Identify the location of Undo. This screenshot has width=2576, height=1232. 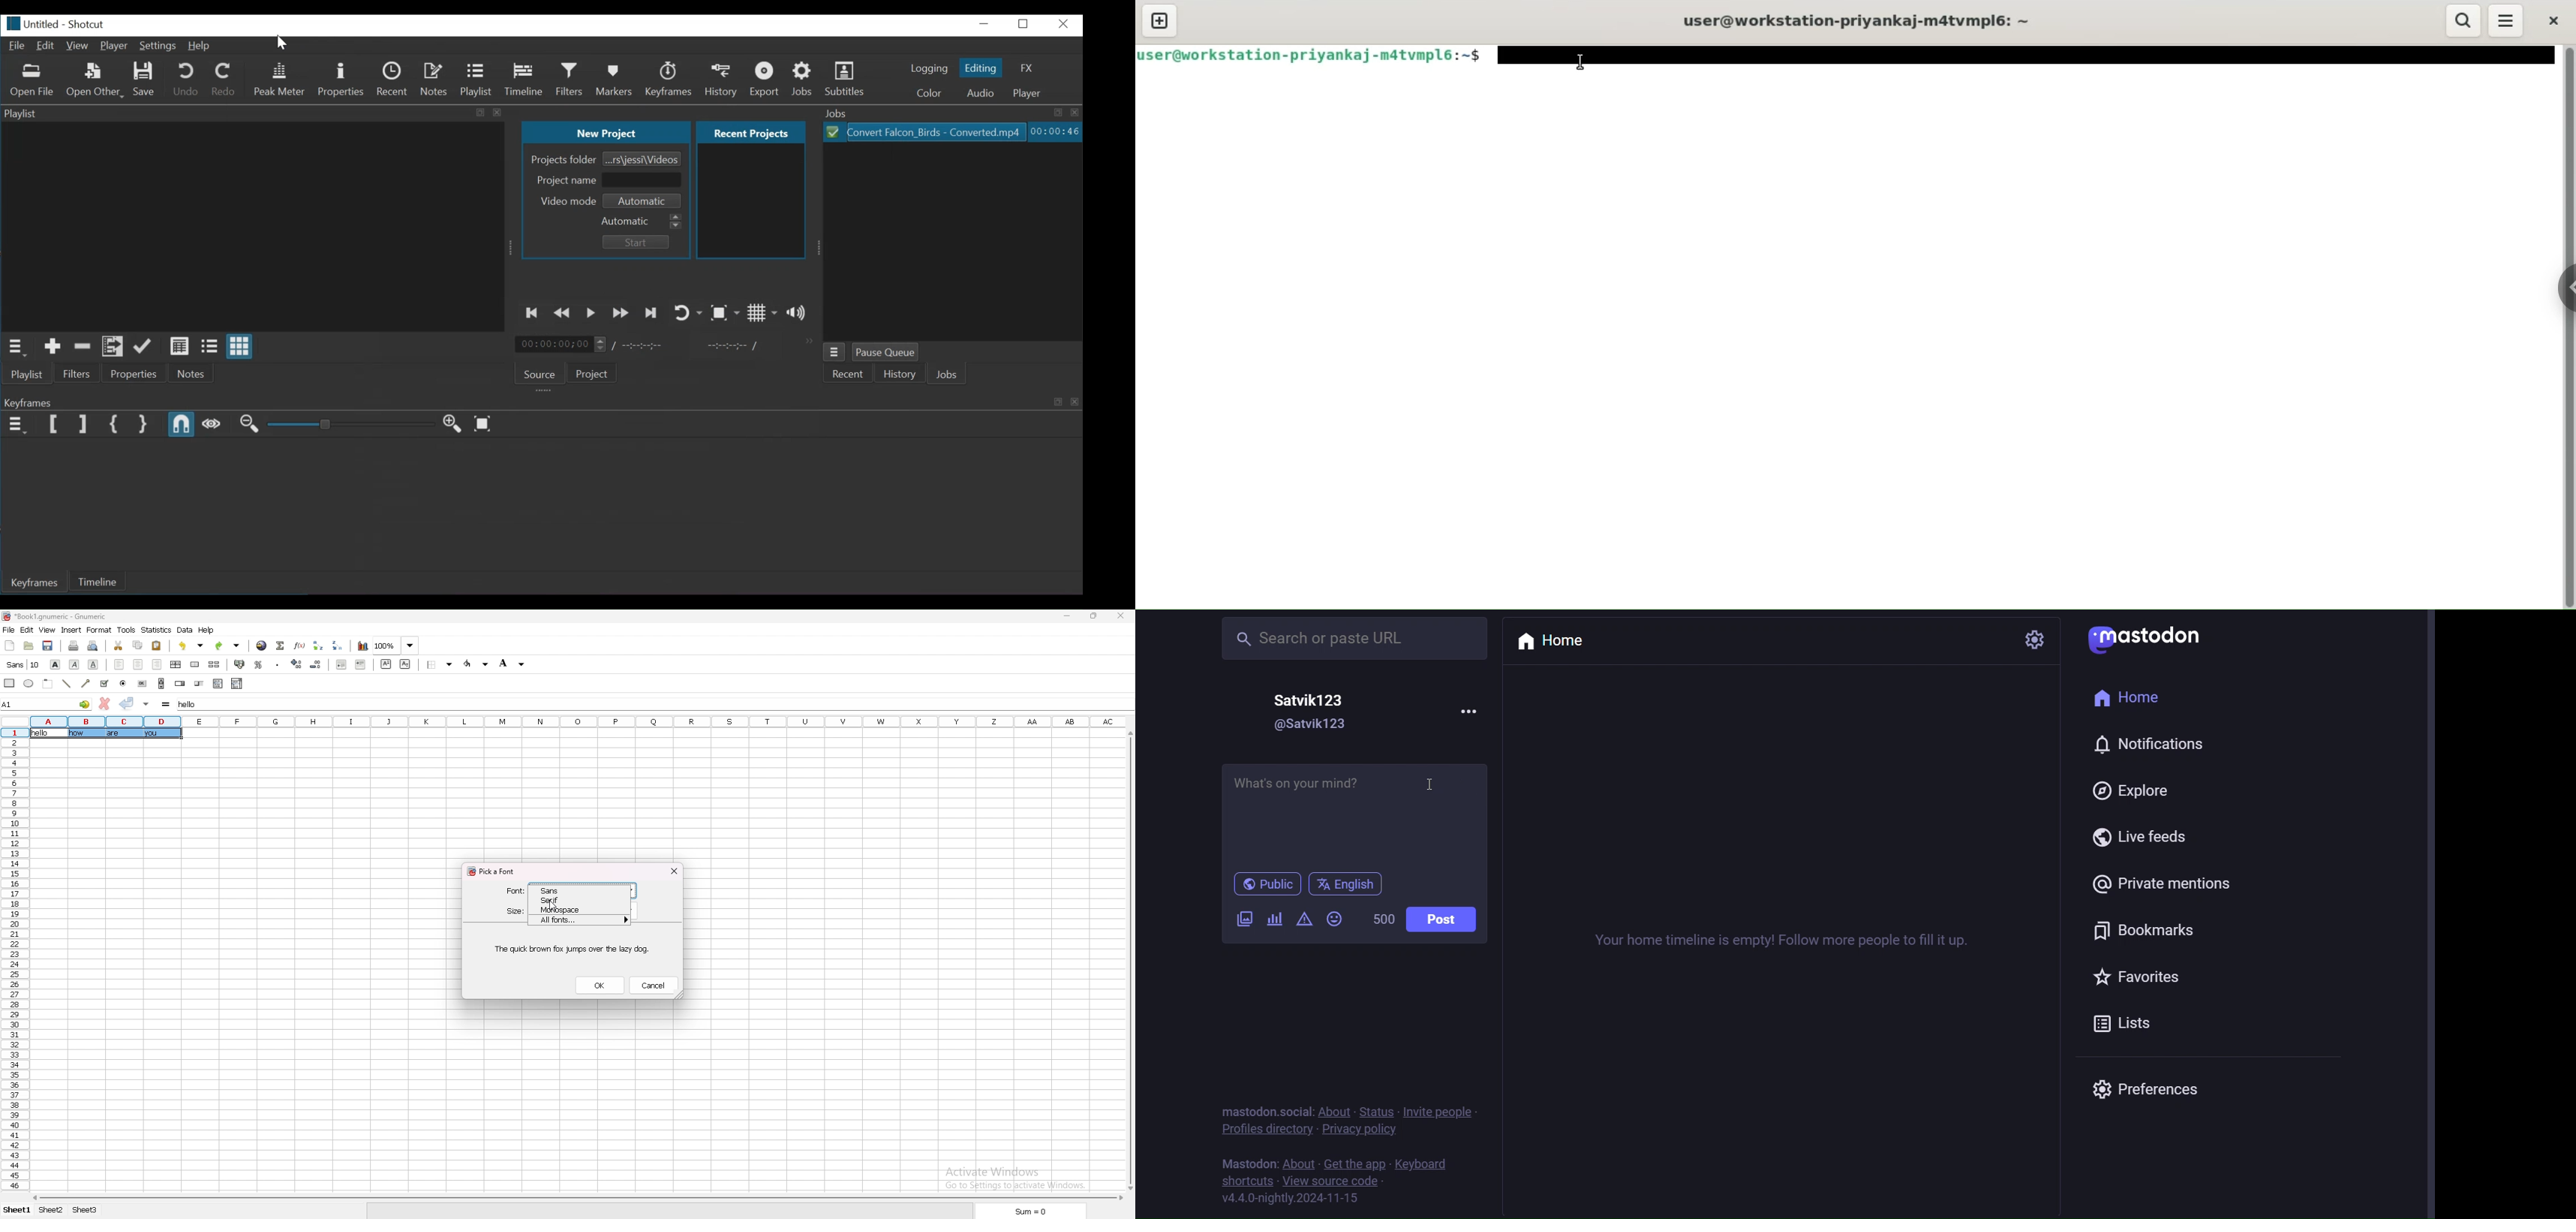
(187, 80).